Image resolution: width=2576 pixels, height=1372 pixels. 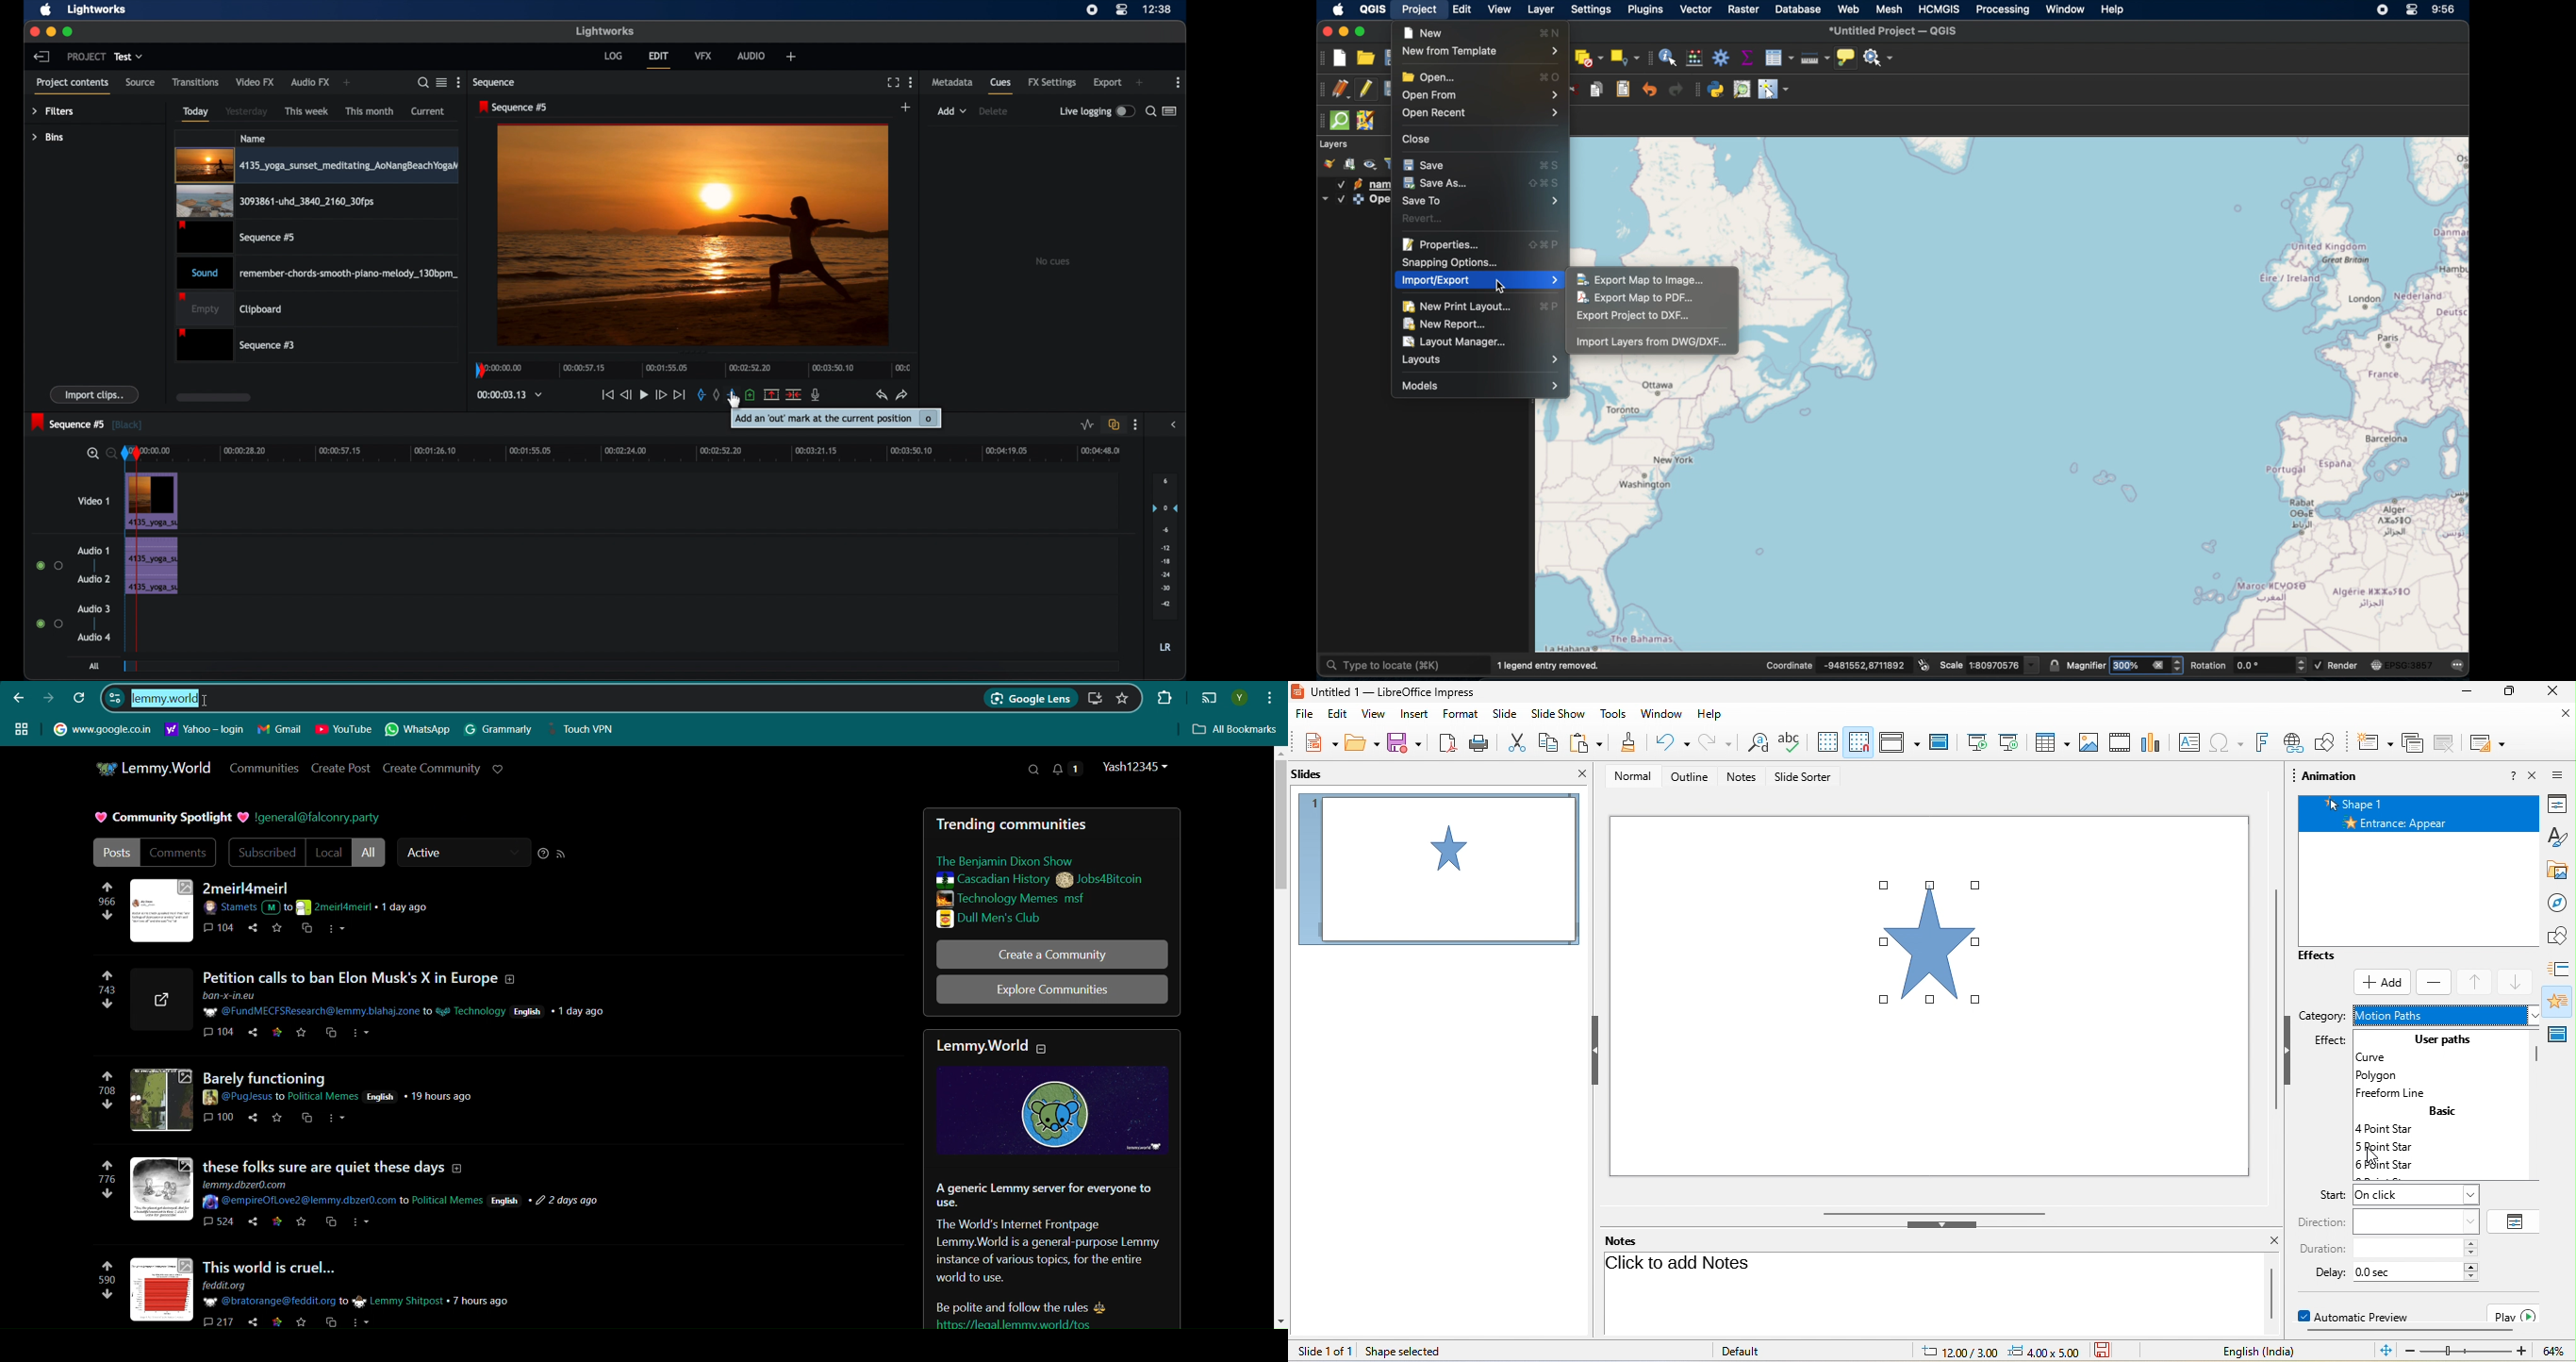 What do you see at coordinates (2409, 1271) in the screenshot?
I see `input delay` at bounding box center [2409, 1271].